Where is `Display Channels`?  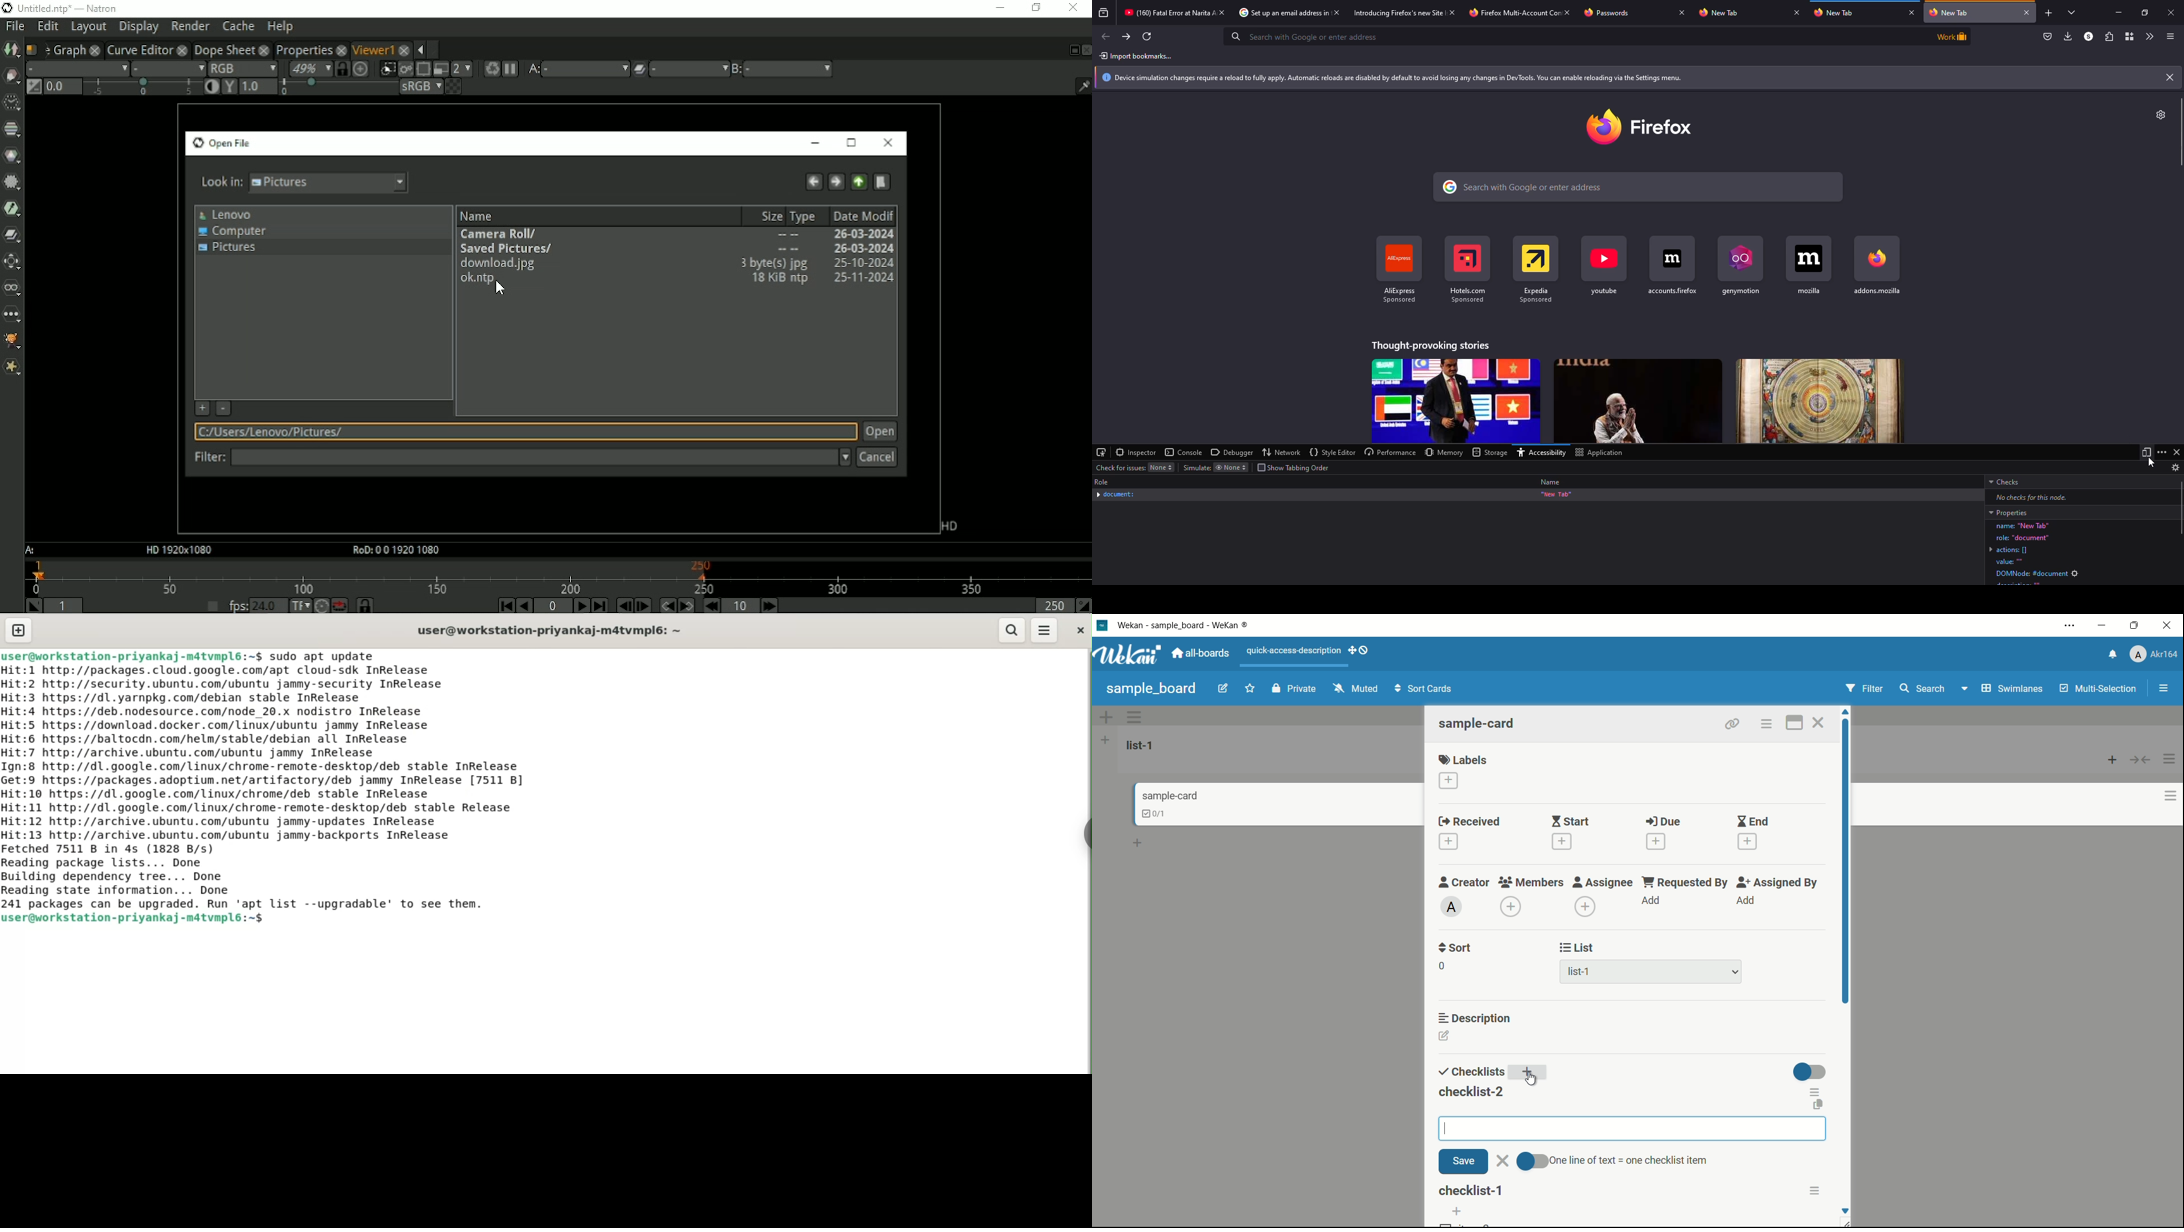 Display Channels is located at coordinates (242, 67).